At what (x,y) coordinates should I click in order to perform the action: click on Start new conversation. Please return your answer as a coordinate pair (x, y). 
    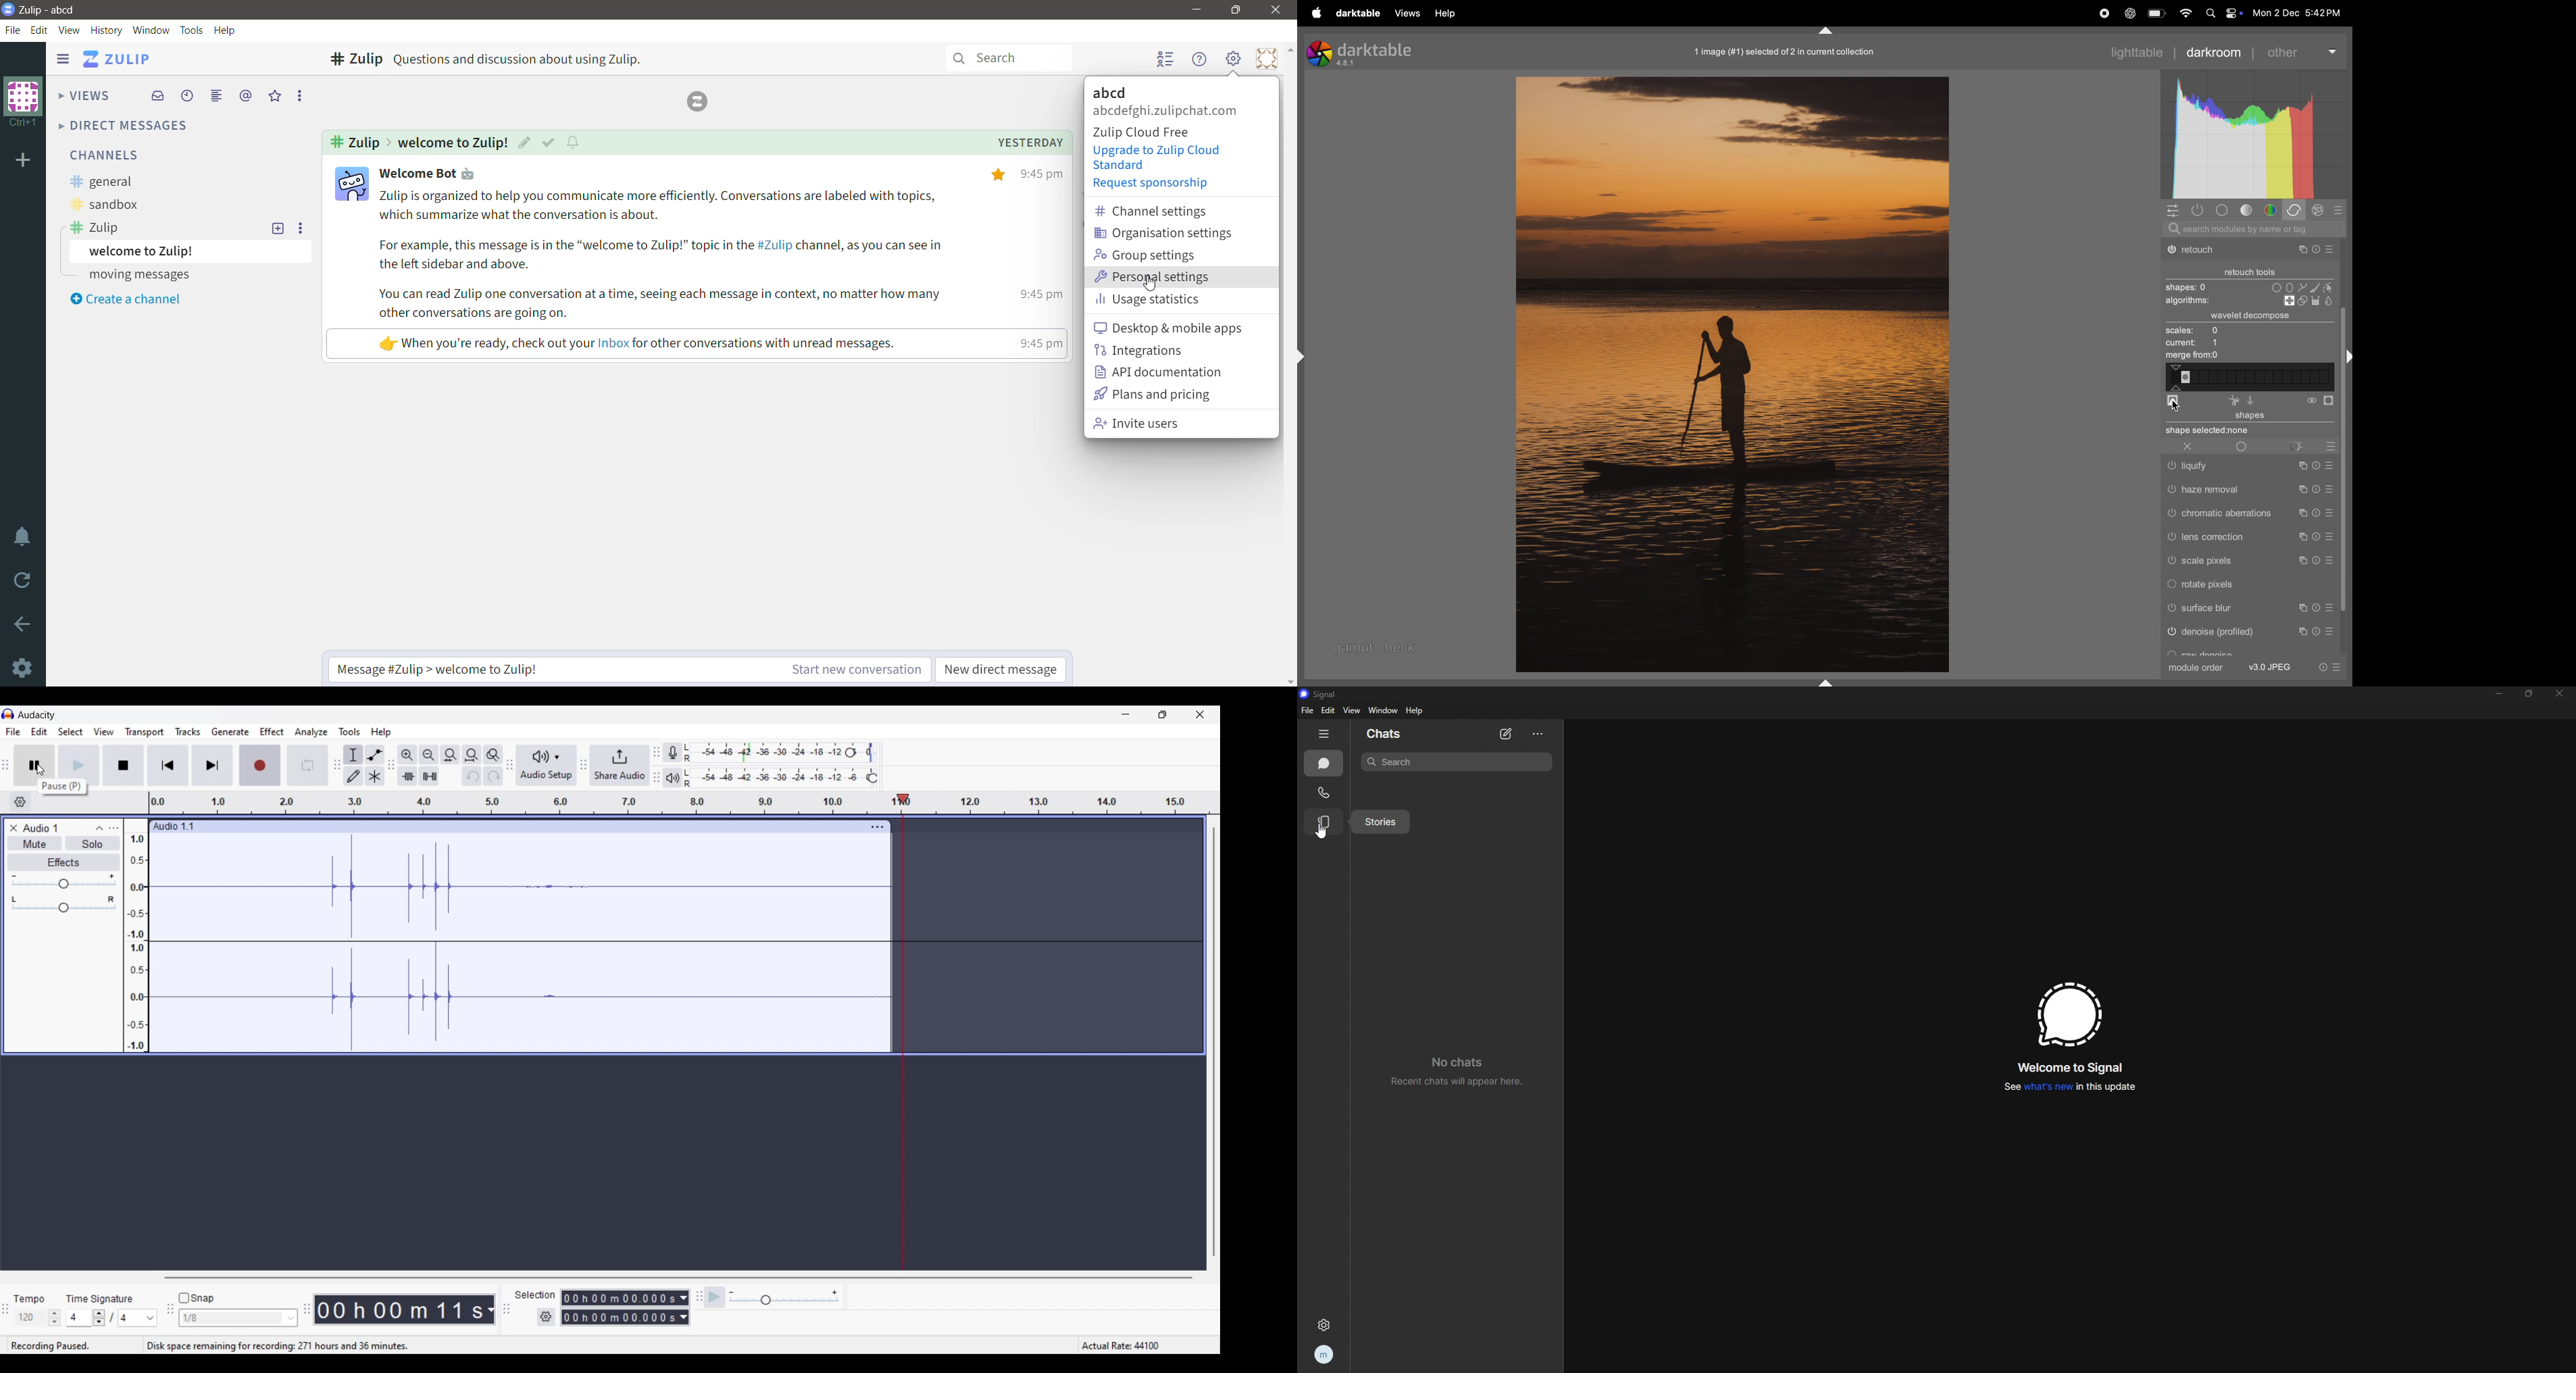
    Looking at the image, I should click on (844, 670).